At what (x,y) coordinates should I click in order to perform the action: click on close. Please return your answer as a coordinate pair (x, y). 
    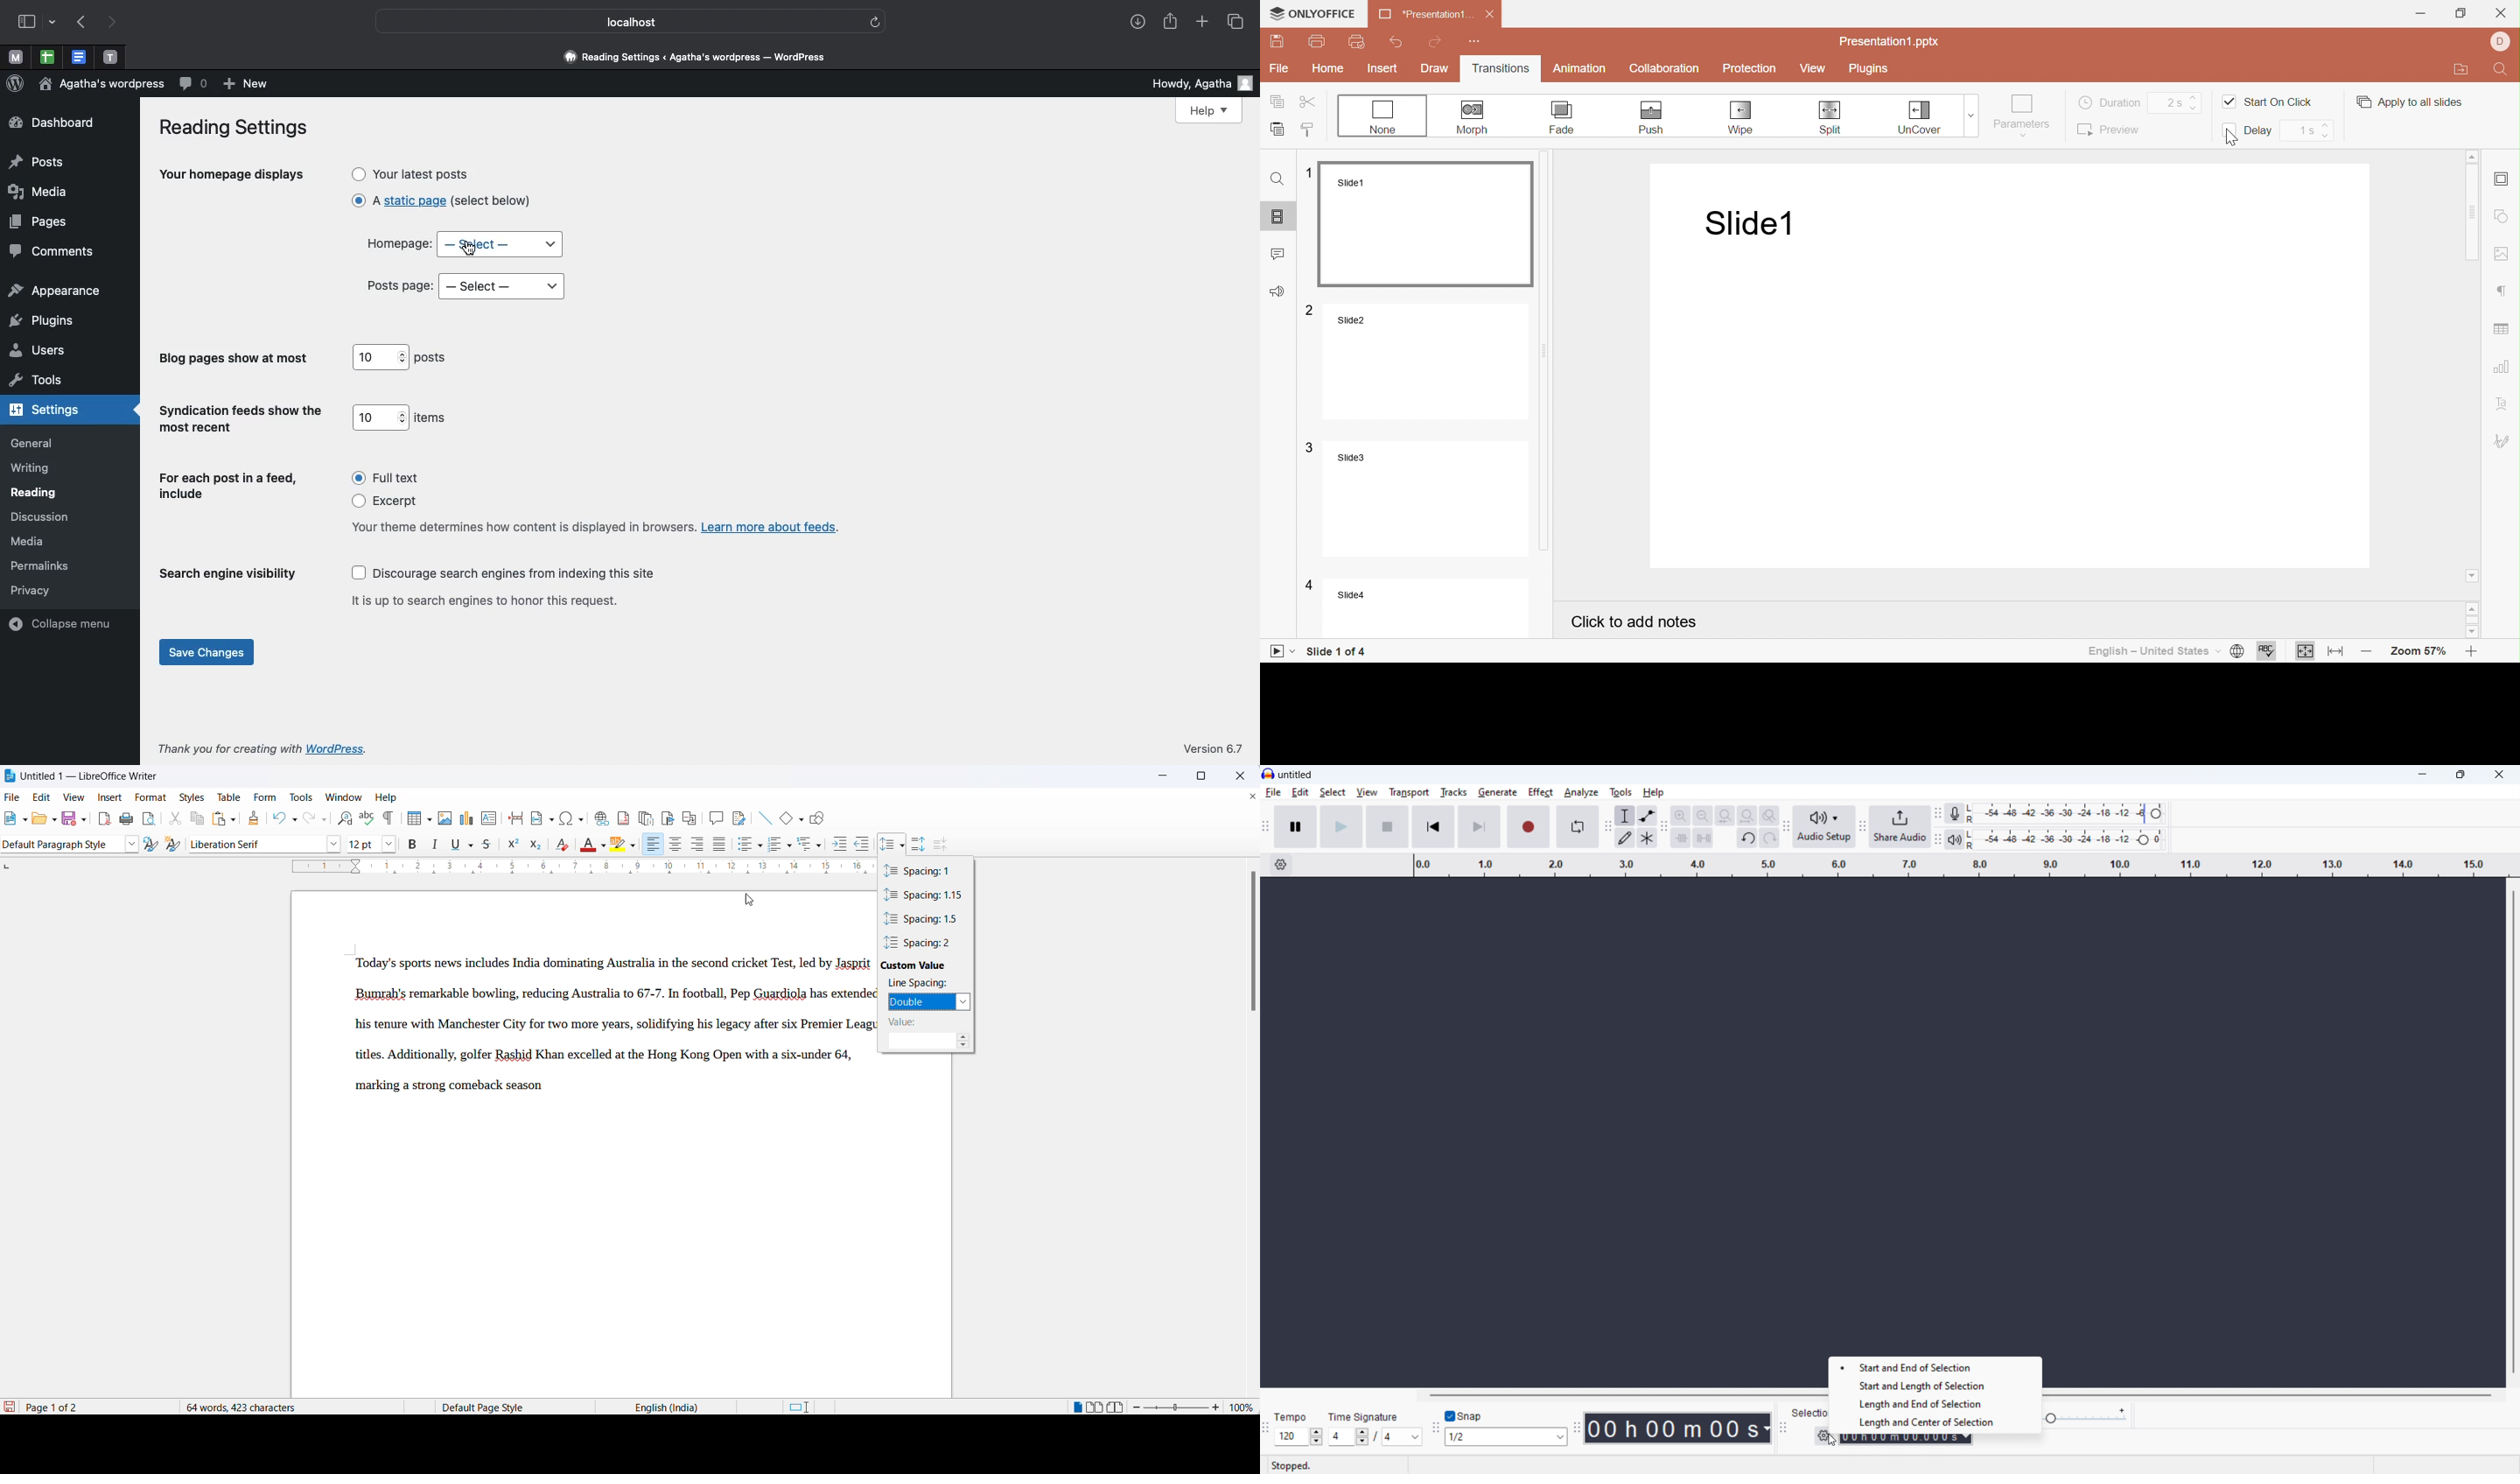
    Looking at the image, I should click on (1237, 775).